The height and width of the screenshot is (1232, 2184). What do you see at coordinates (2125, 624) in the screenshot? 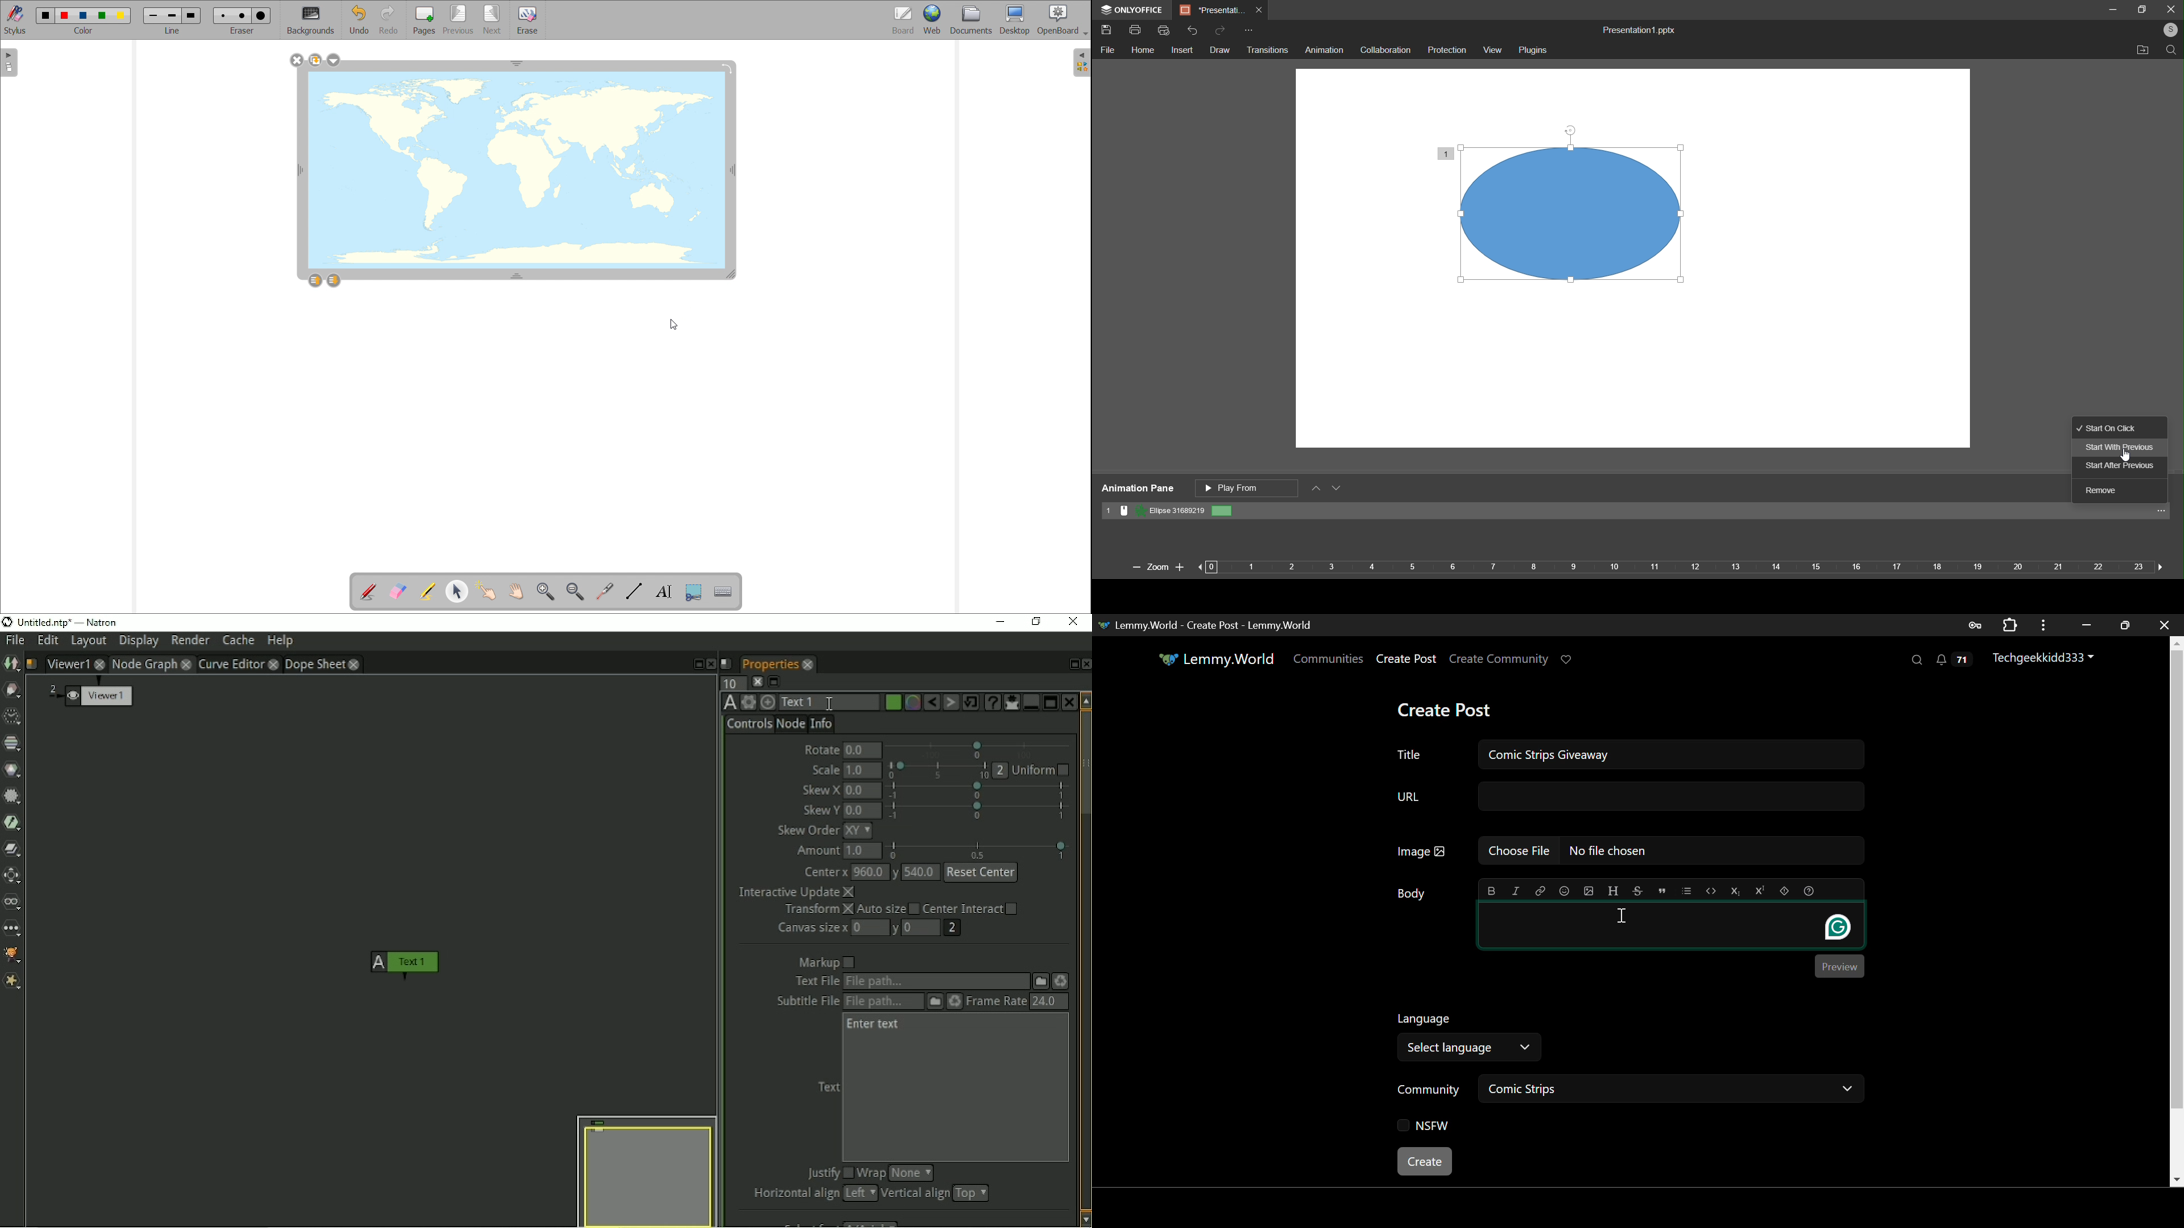
I see `Minimize Window` at bounding box center [2125, 624].